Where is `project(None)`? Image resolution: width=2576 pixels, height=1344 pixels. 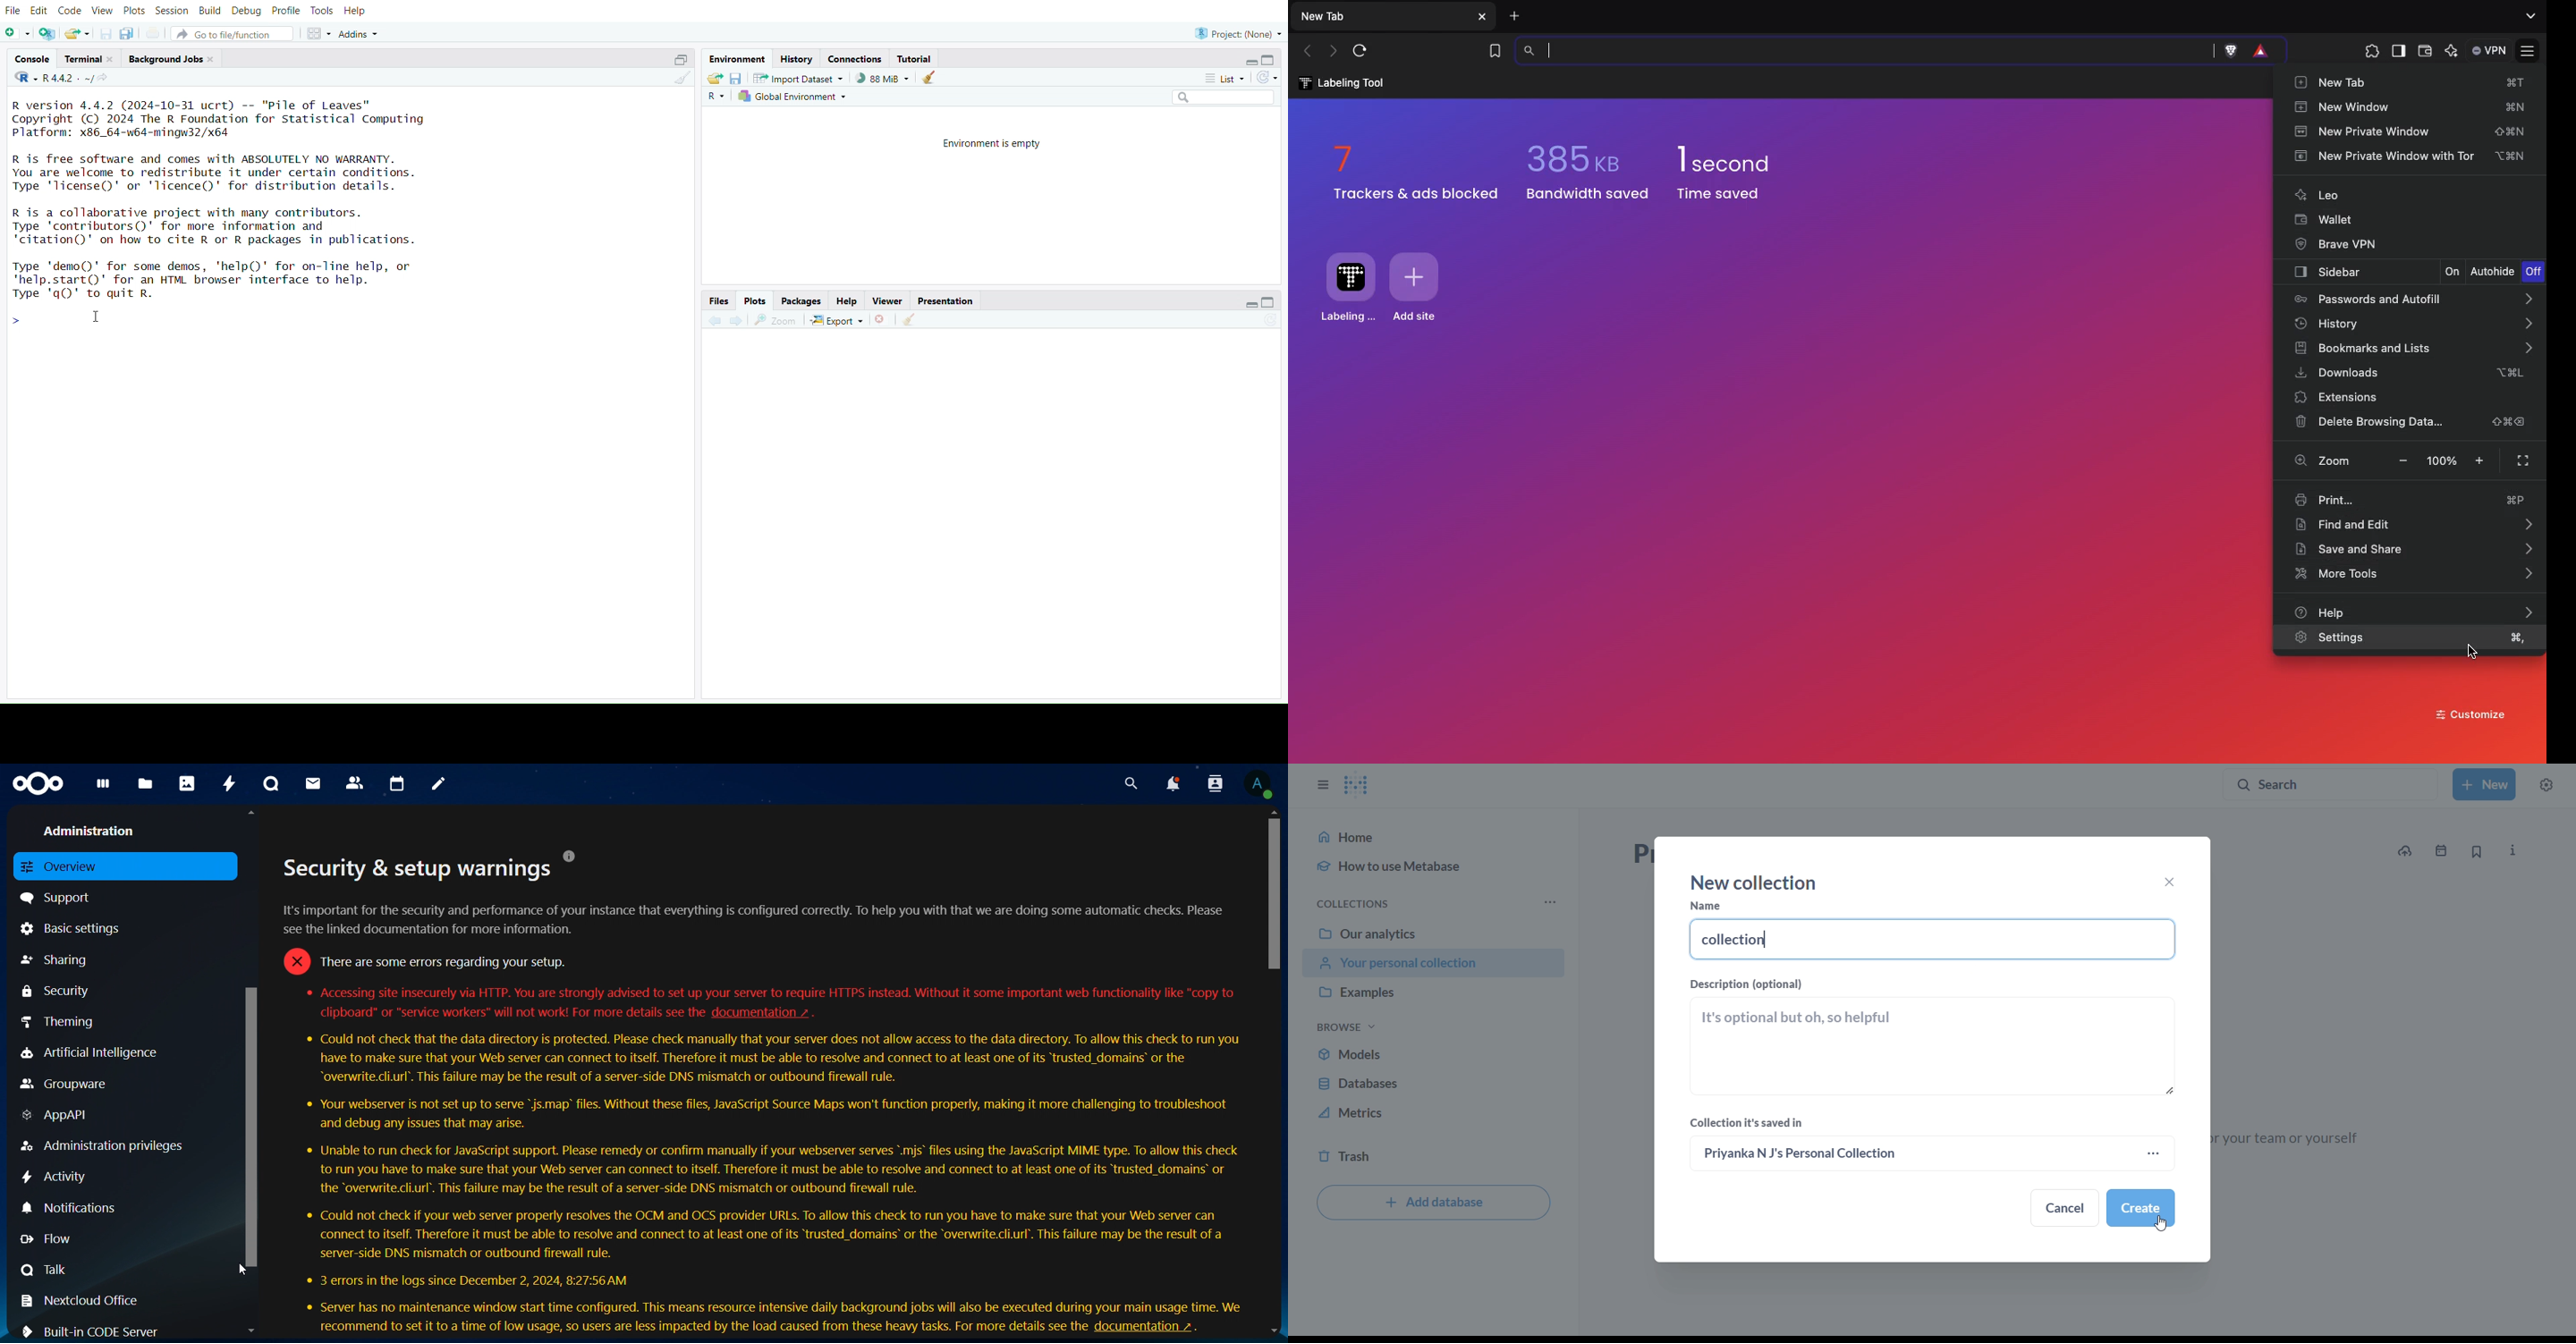 project(None) is located at coordinates (1235, 33).